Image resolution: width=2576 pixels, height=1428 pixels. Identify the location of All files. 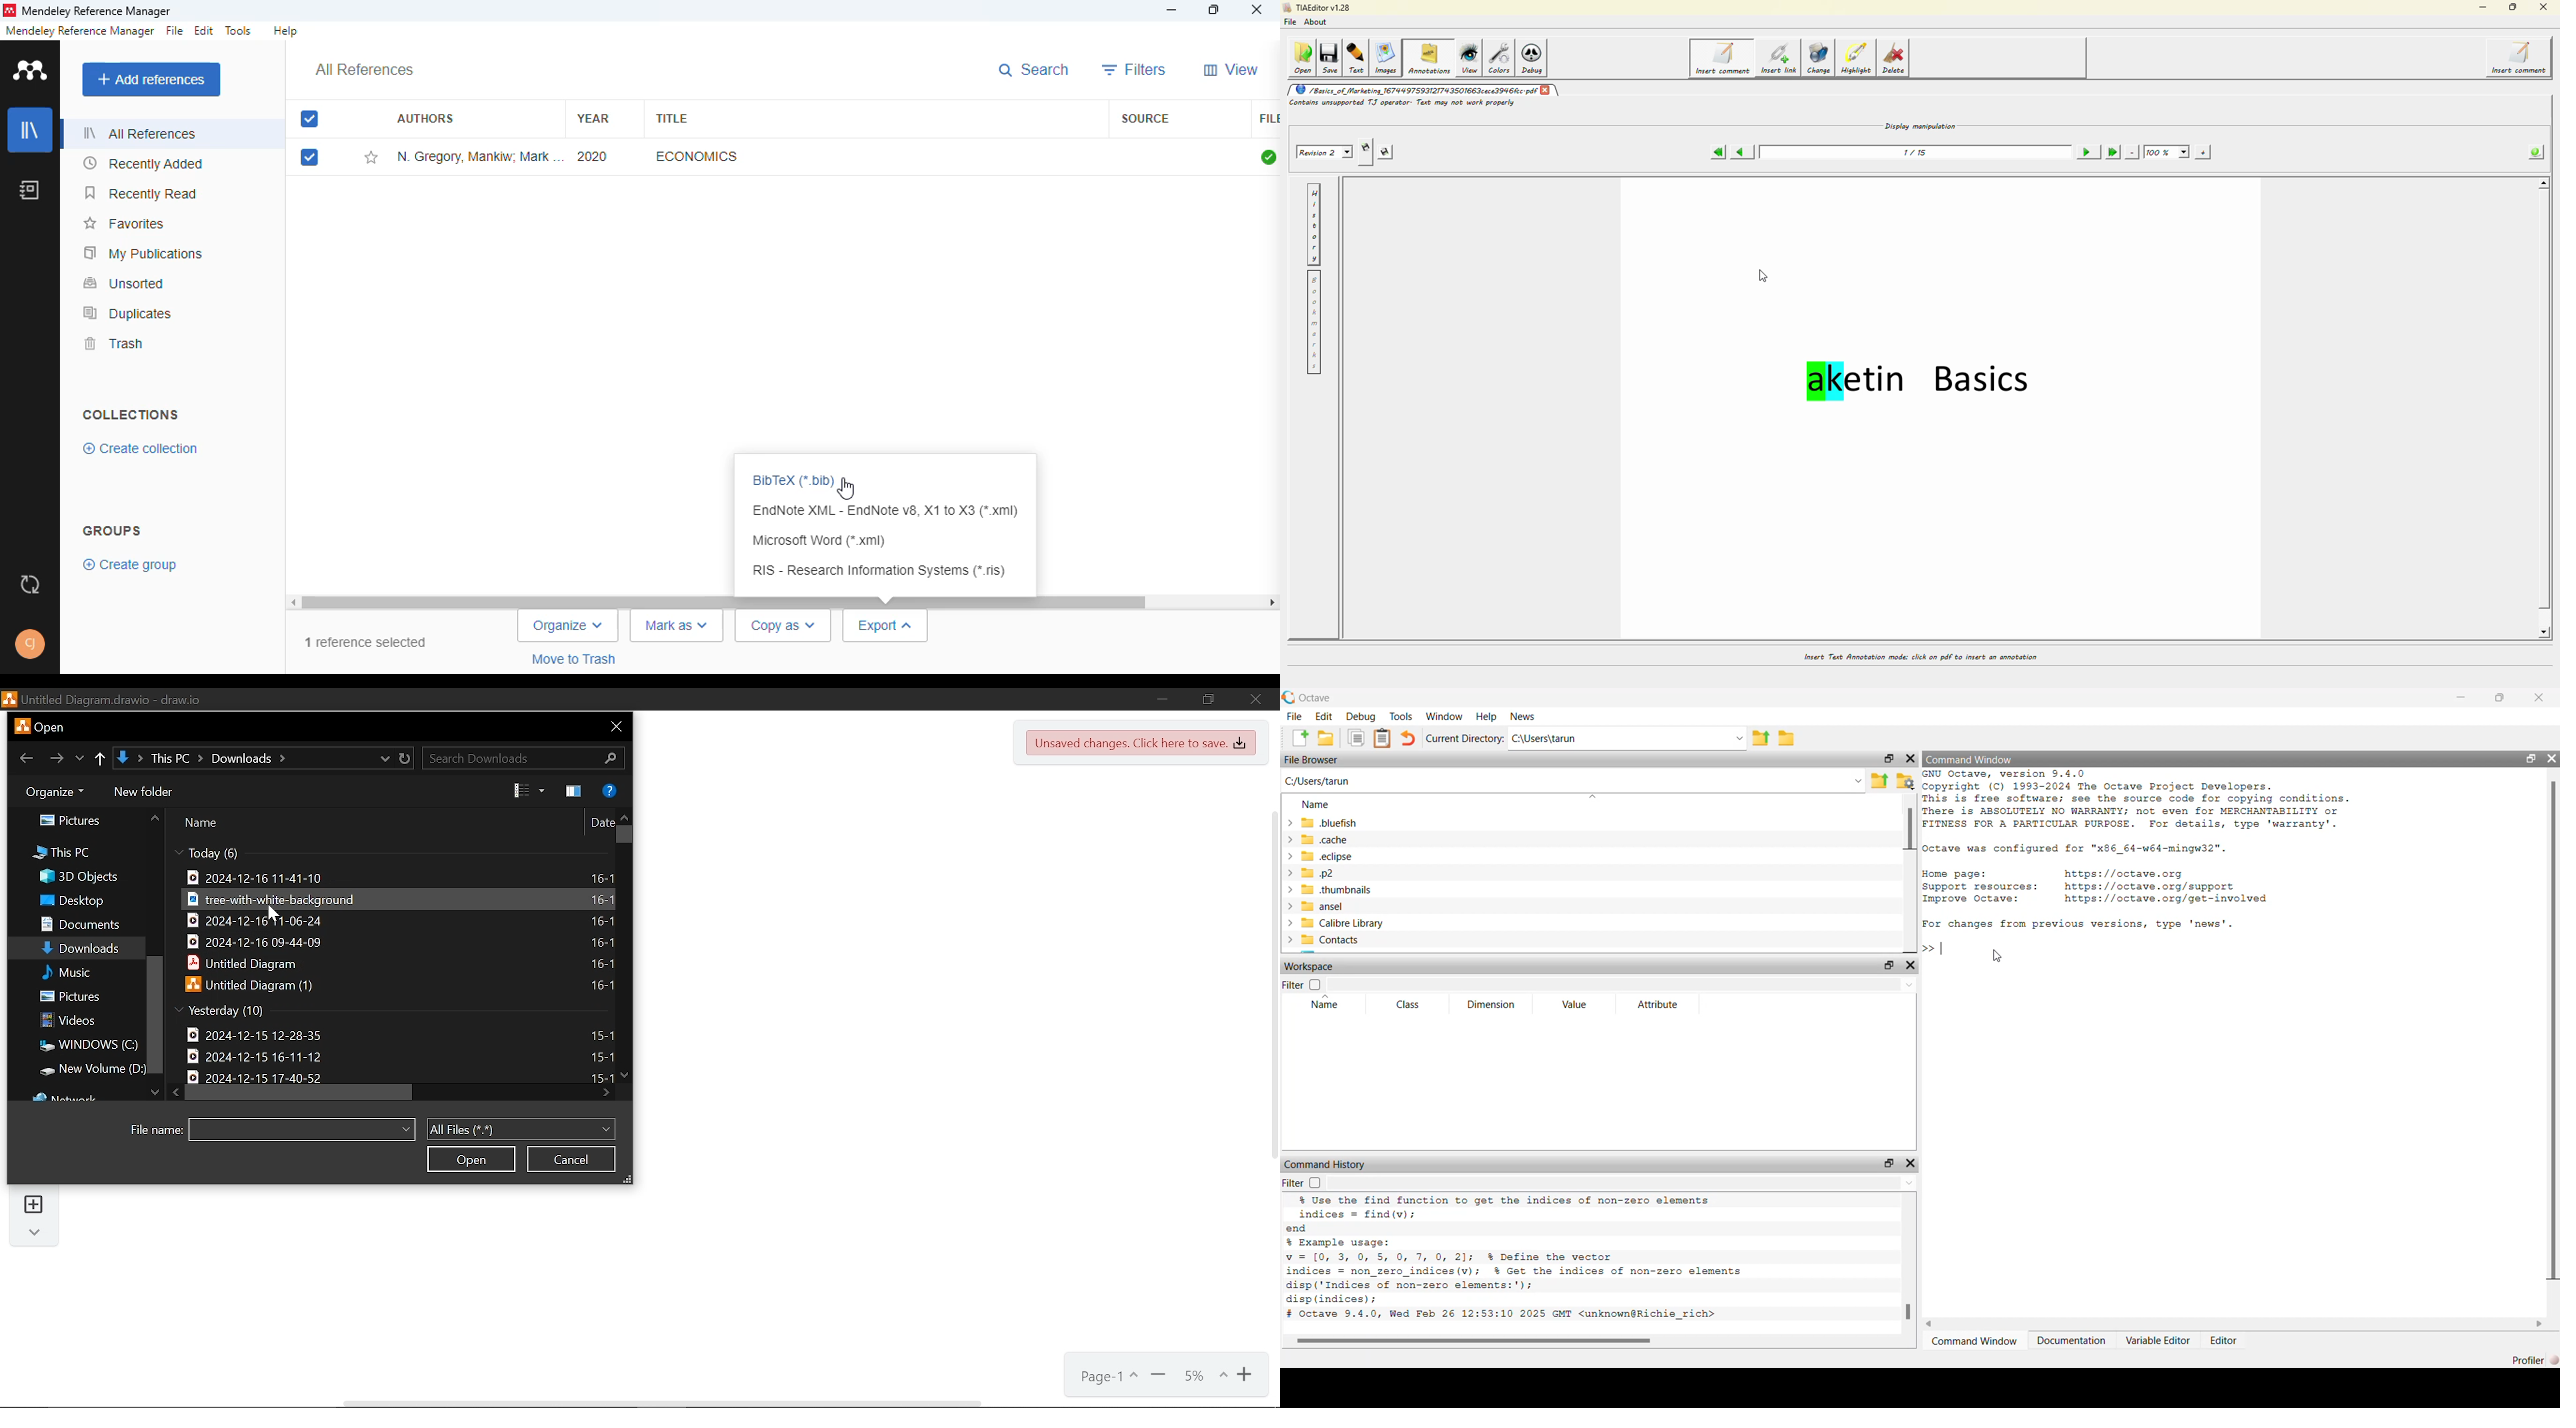
(522, 1128).